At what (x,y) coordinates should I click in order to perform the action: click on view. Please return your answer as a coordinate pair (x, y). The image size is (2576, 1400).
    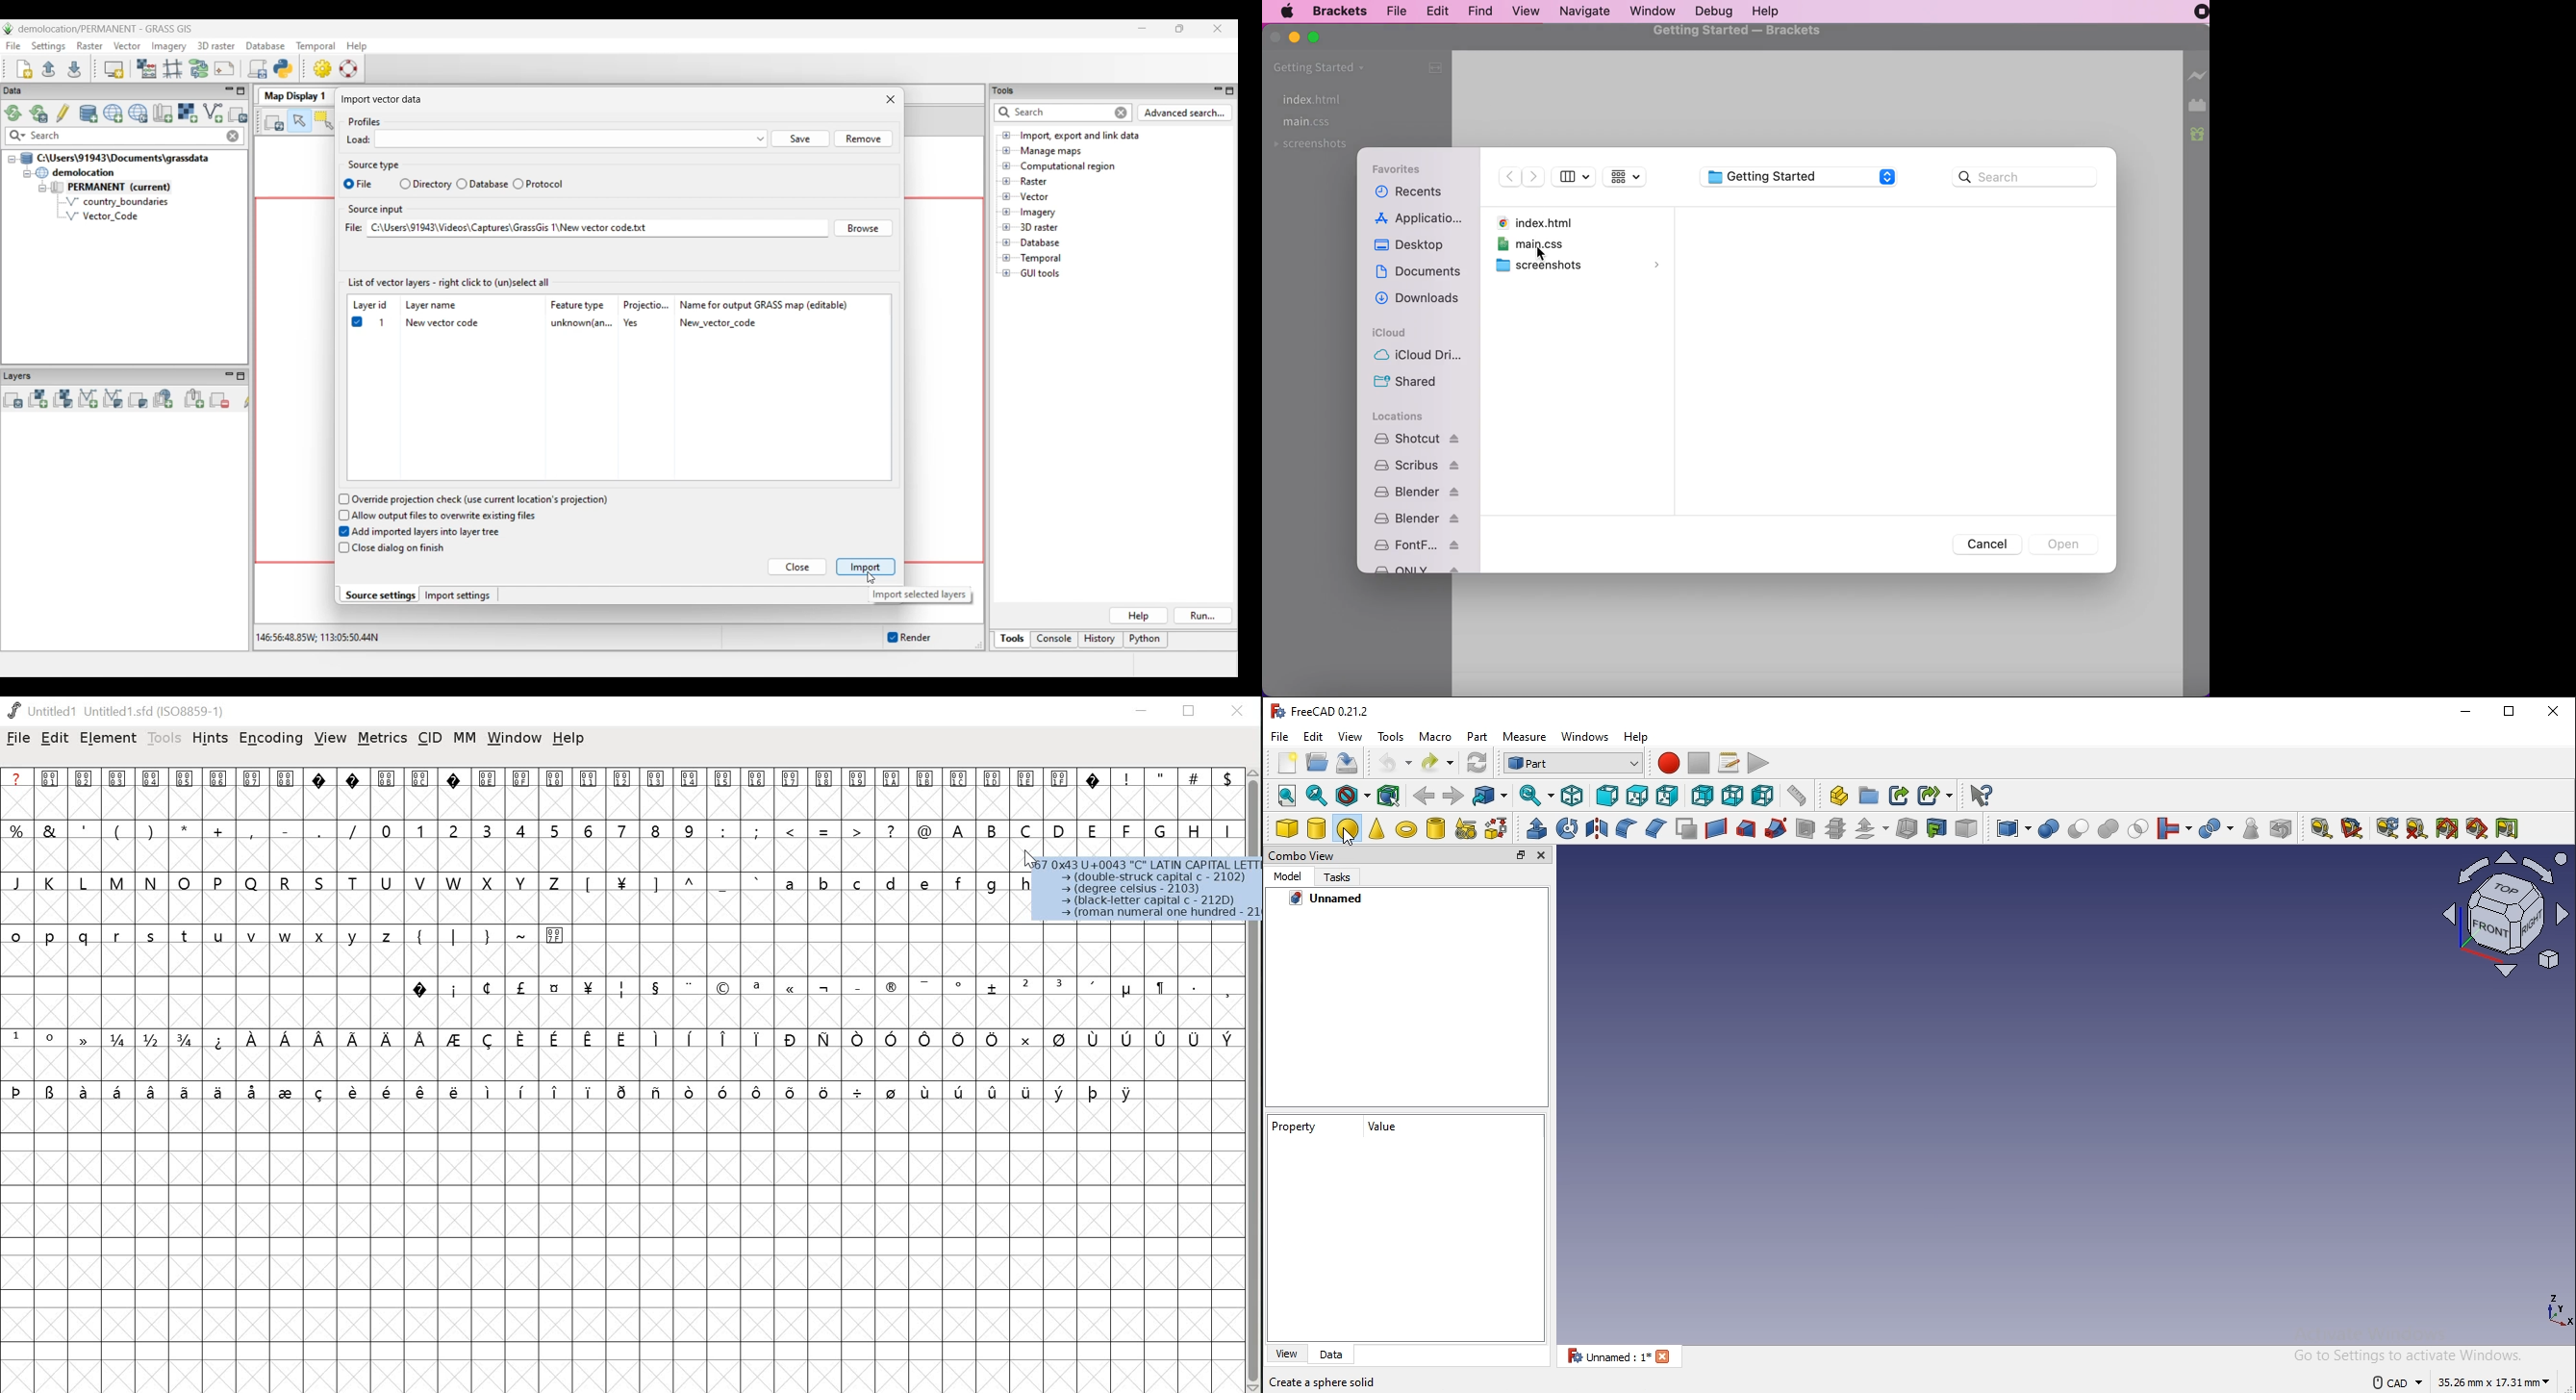
    Looking at the image, I should click on (330, 737).